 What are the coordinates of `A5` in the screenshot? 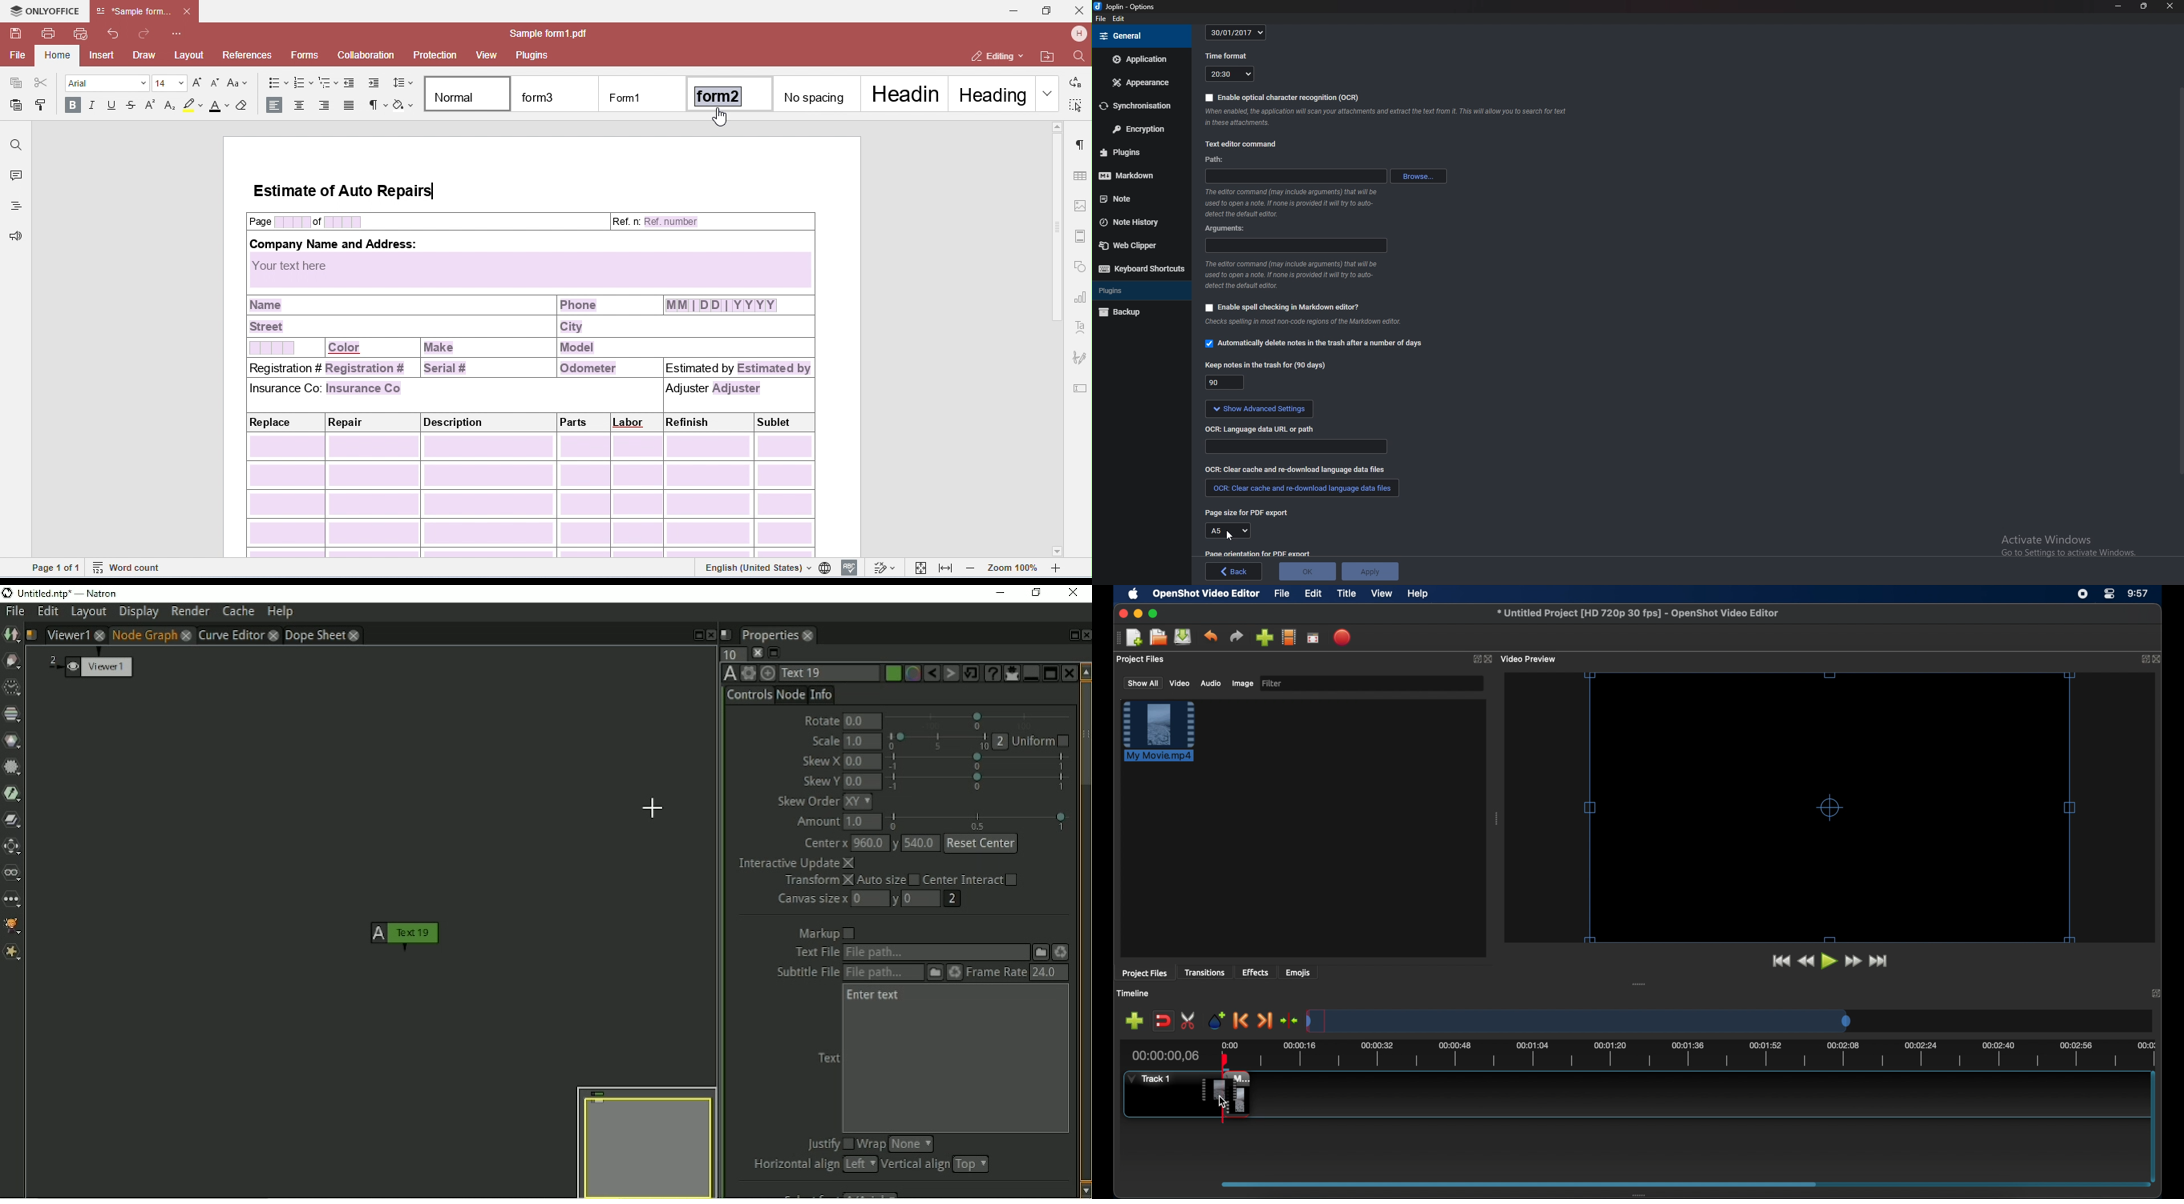 It's located at (1229, 531).